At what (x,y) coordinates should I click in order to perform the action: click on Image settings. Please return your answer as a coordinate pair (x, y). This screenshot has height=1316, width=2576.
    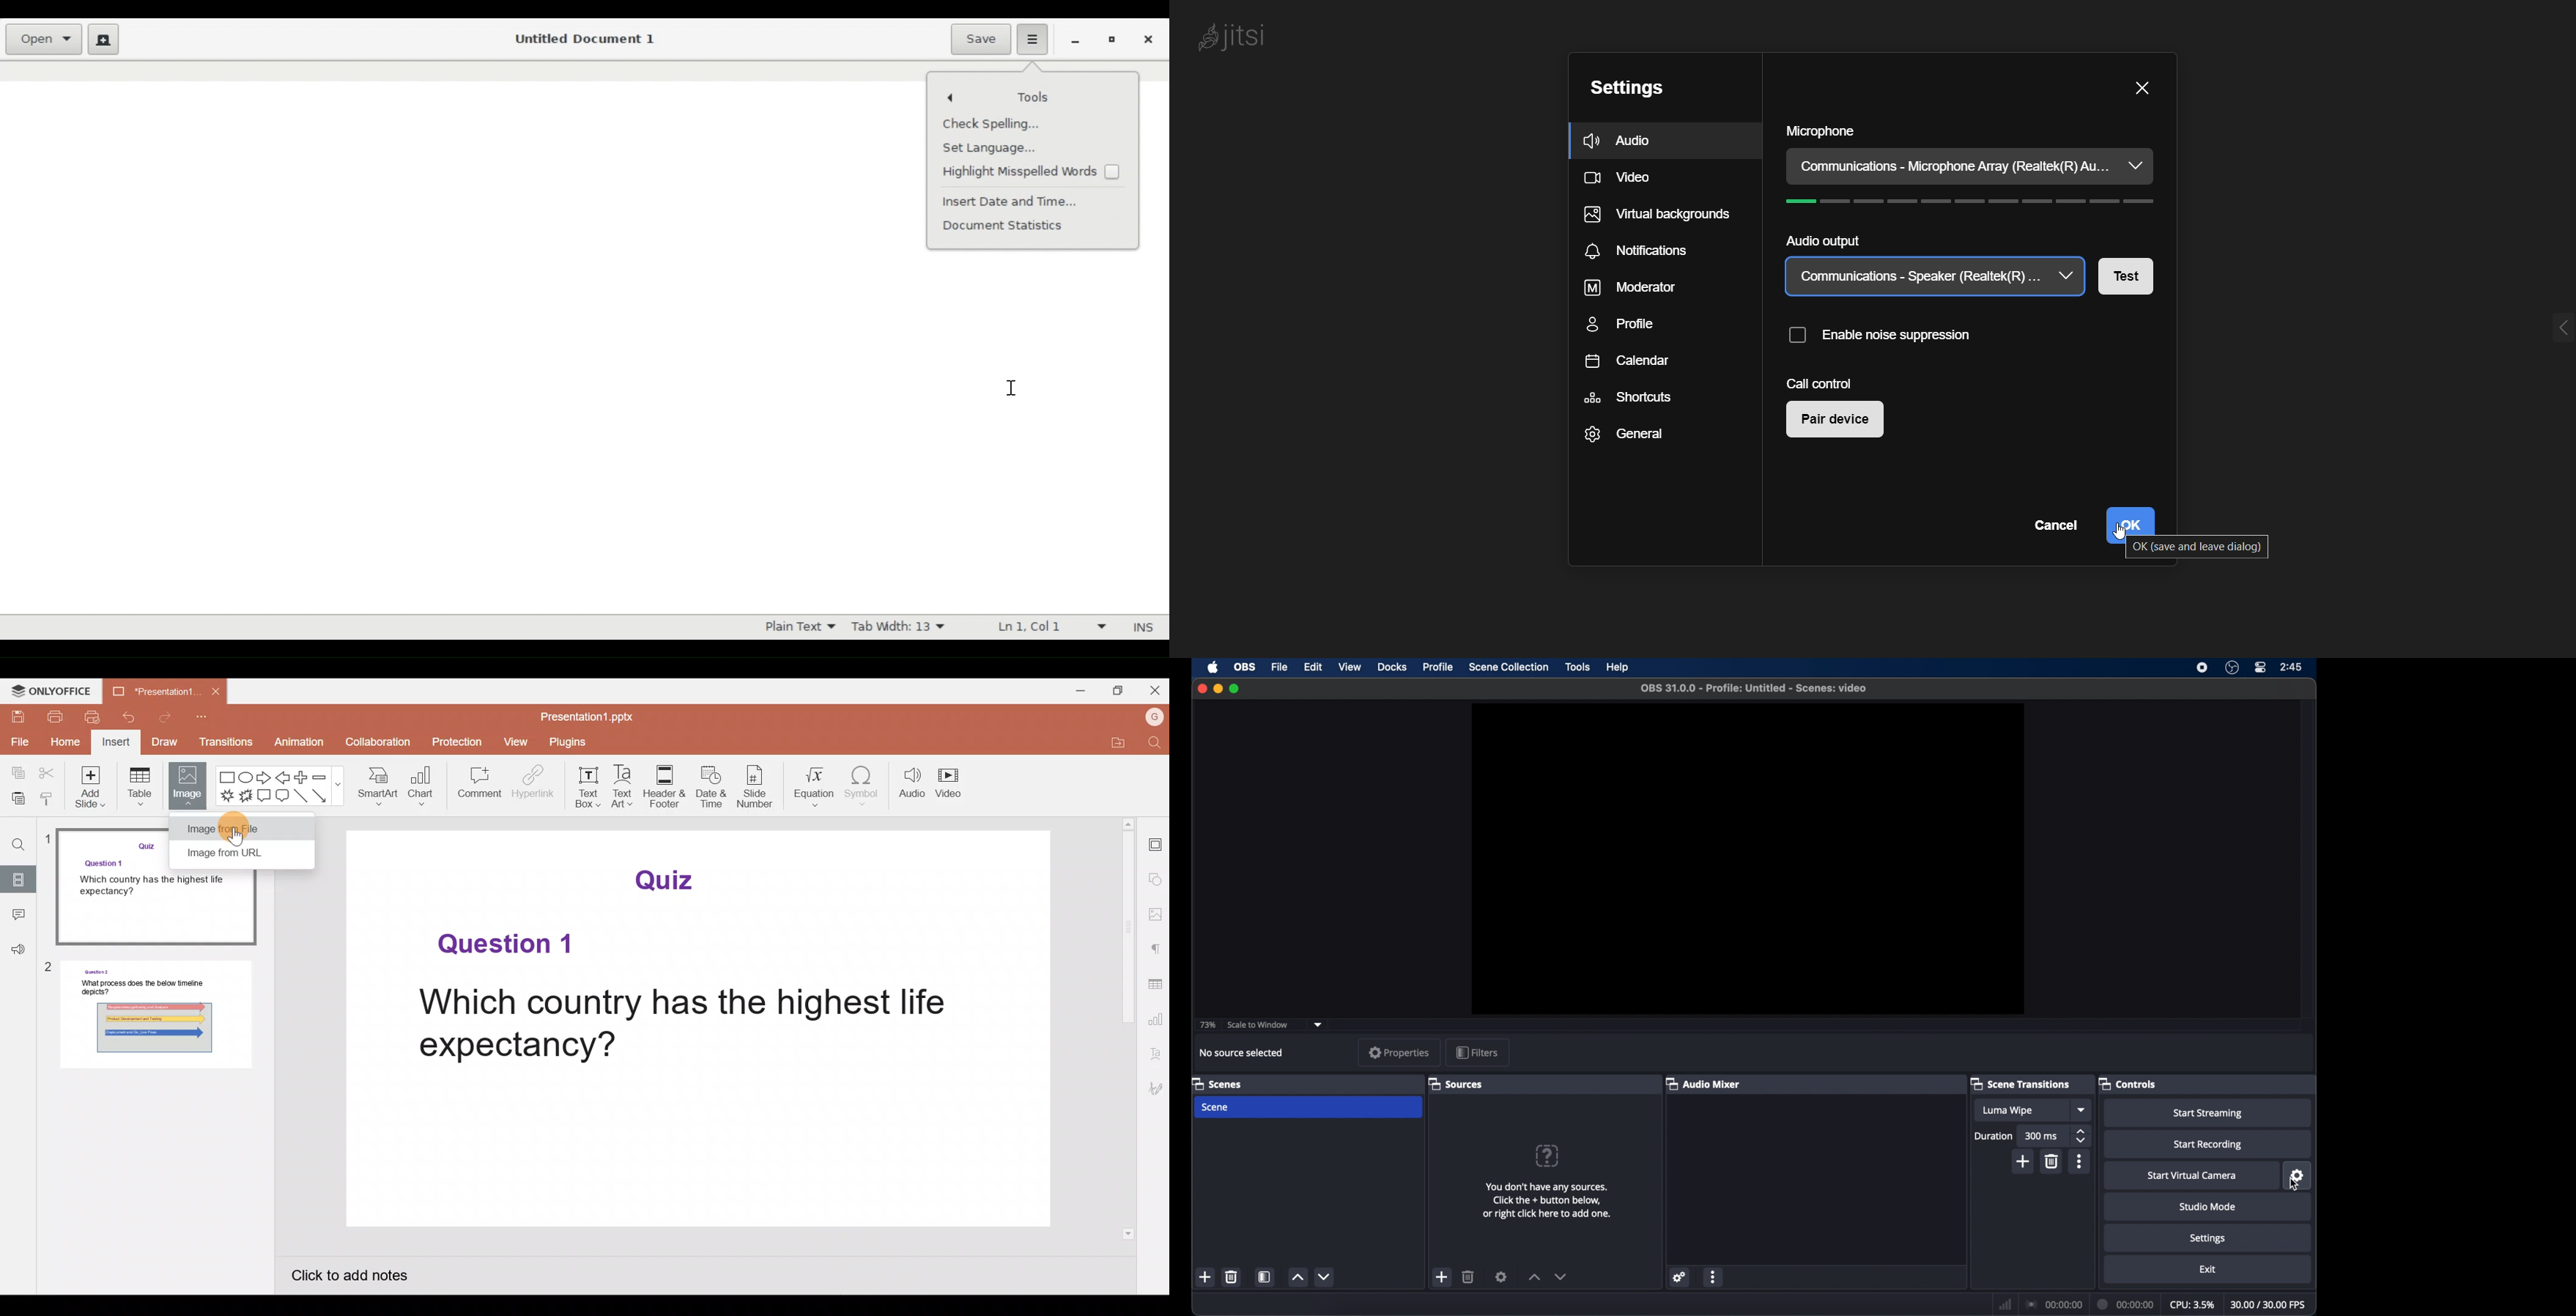
    Looking at the image, I should click on (1157, 916).